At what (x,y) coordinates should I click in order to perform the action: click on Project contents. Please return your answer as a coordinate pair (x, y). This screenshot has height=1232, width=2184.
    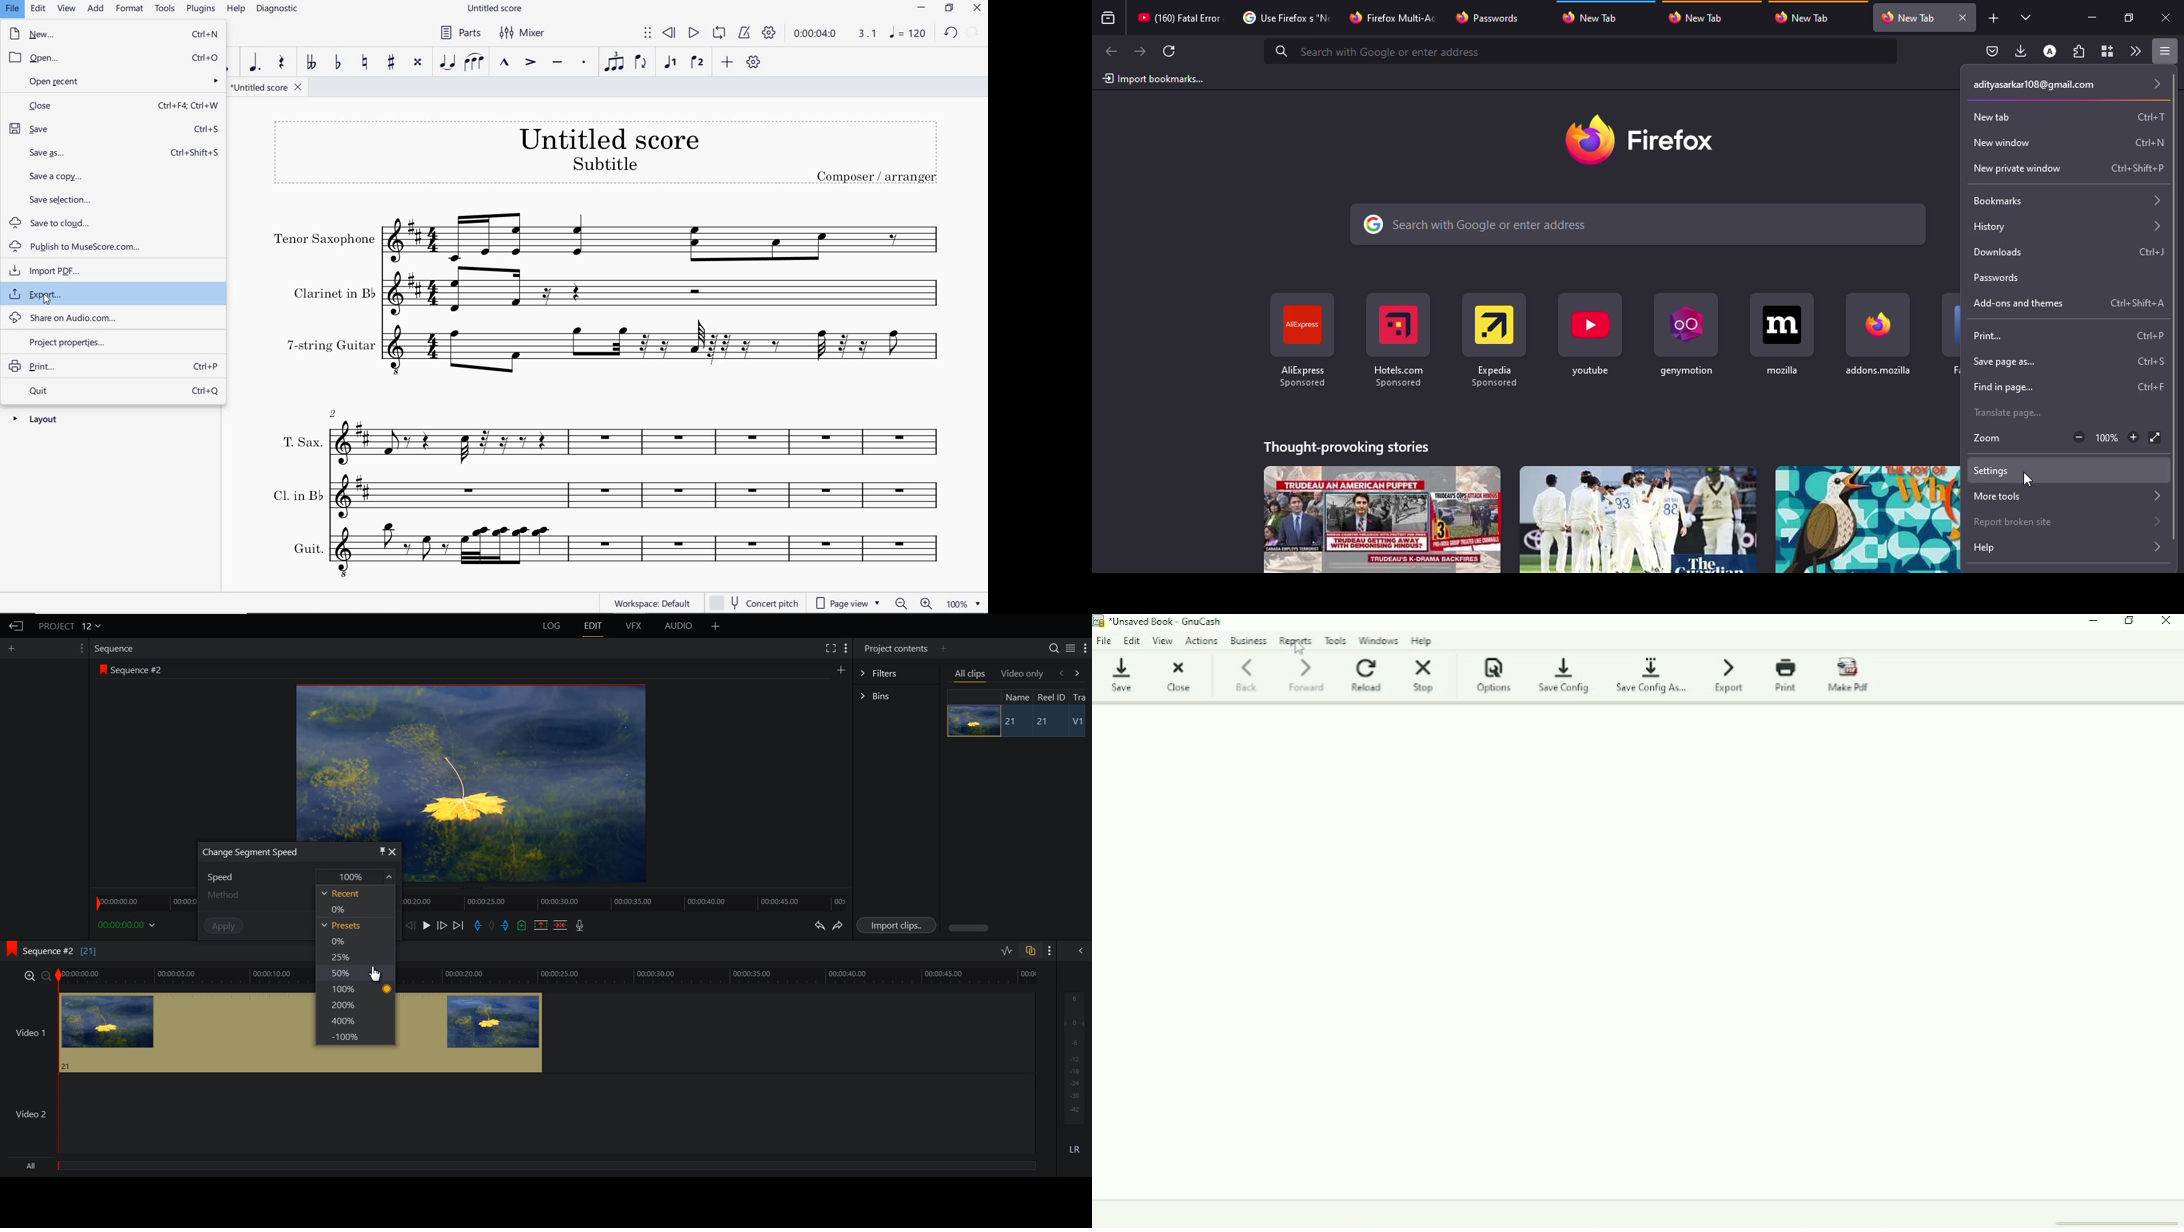
    Looking at the image, I should click on (895, 647).